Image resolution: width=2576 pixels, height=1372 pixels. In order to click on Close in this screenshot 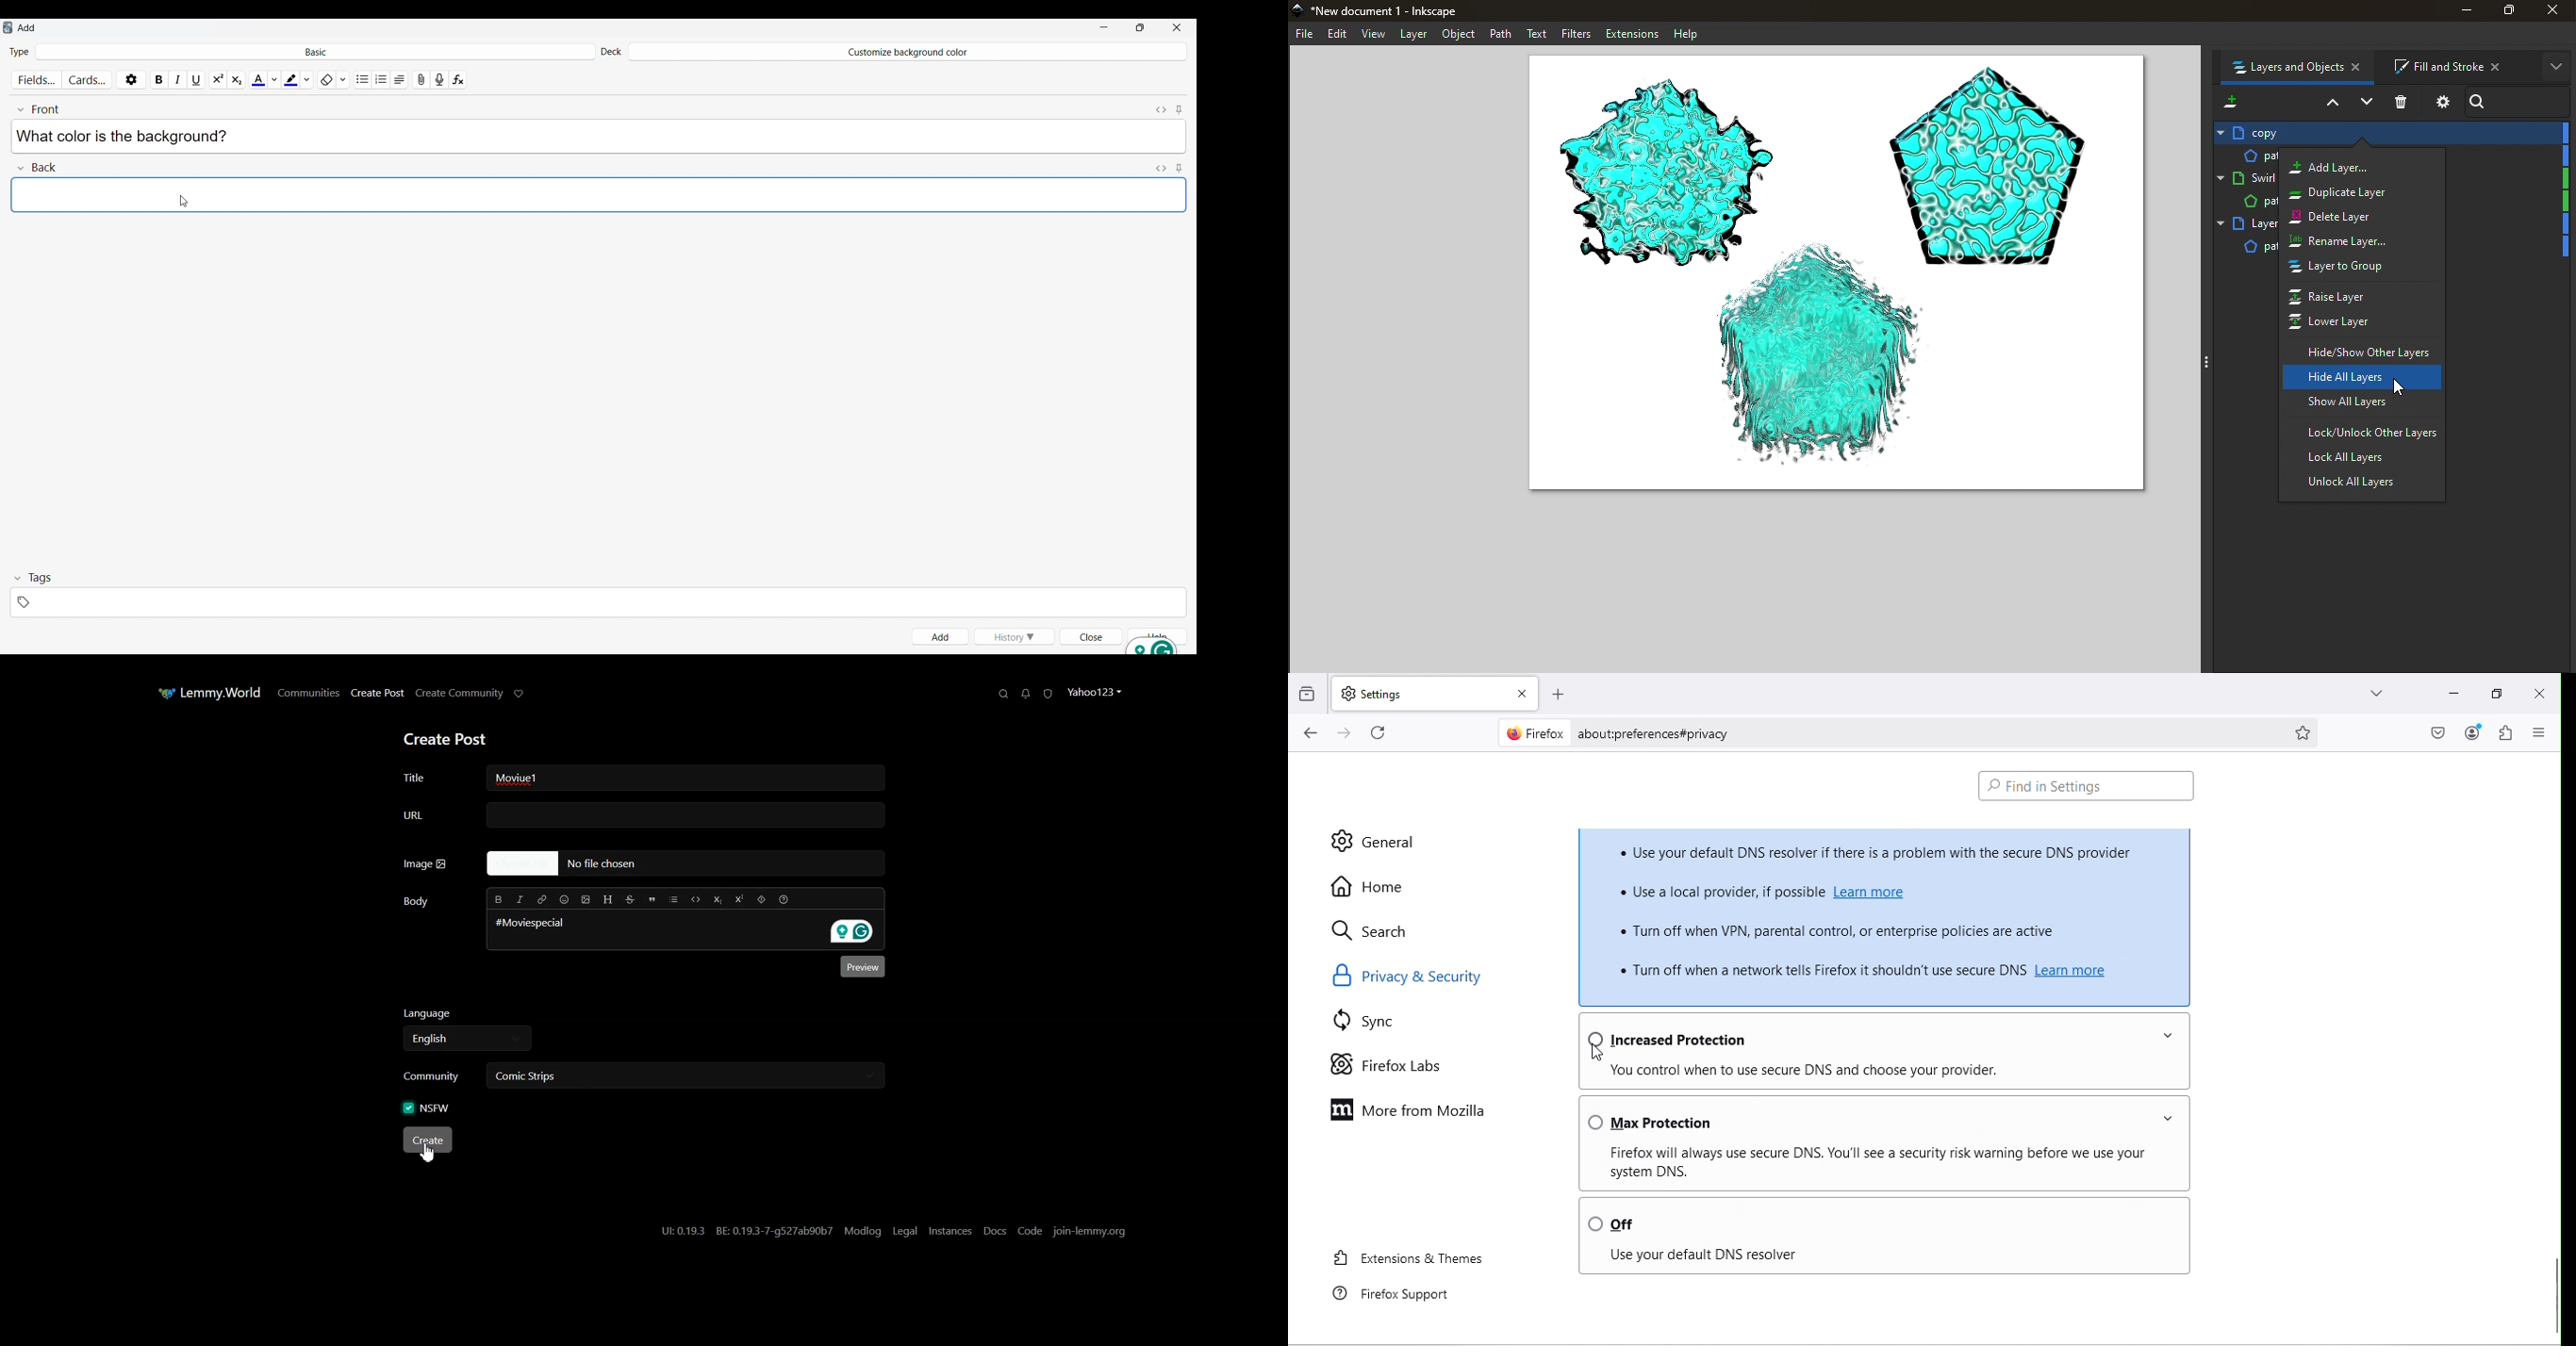, I will do `click(2556, 9)`.